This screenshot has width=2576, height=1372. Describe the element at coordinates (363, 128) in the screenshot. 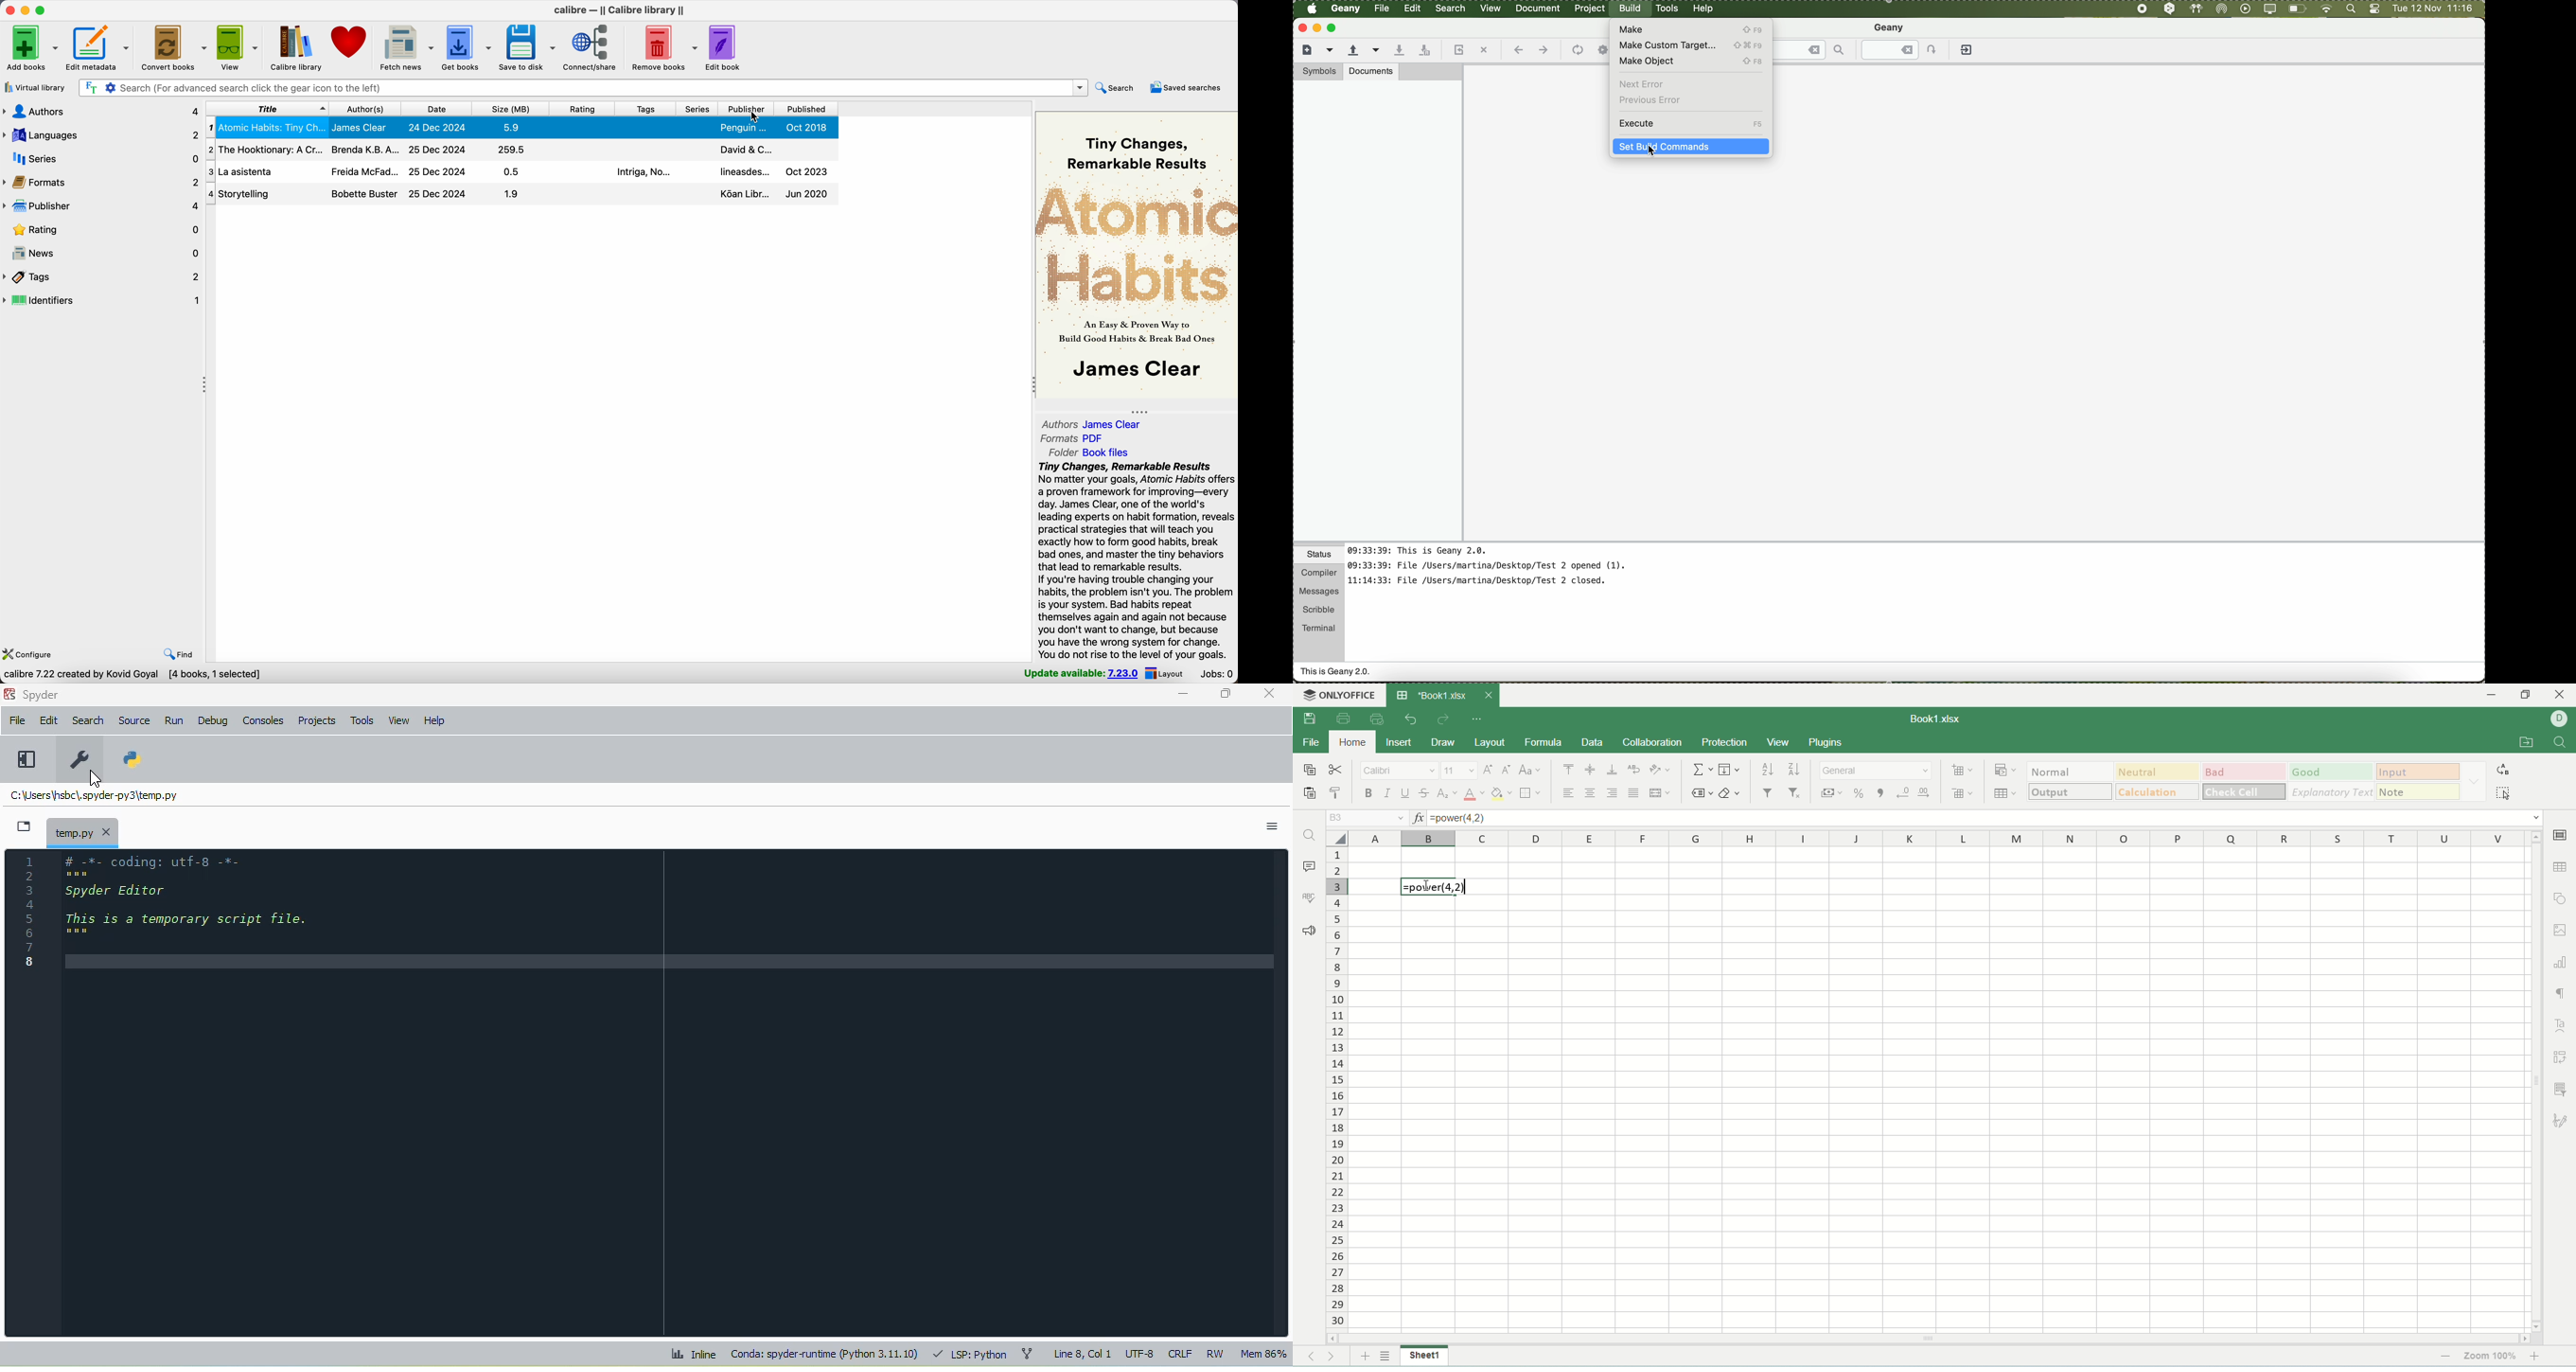

I see `james clear` at that location.